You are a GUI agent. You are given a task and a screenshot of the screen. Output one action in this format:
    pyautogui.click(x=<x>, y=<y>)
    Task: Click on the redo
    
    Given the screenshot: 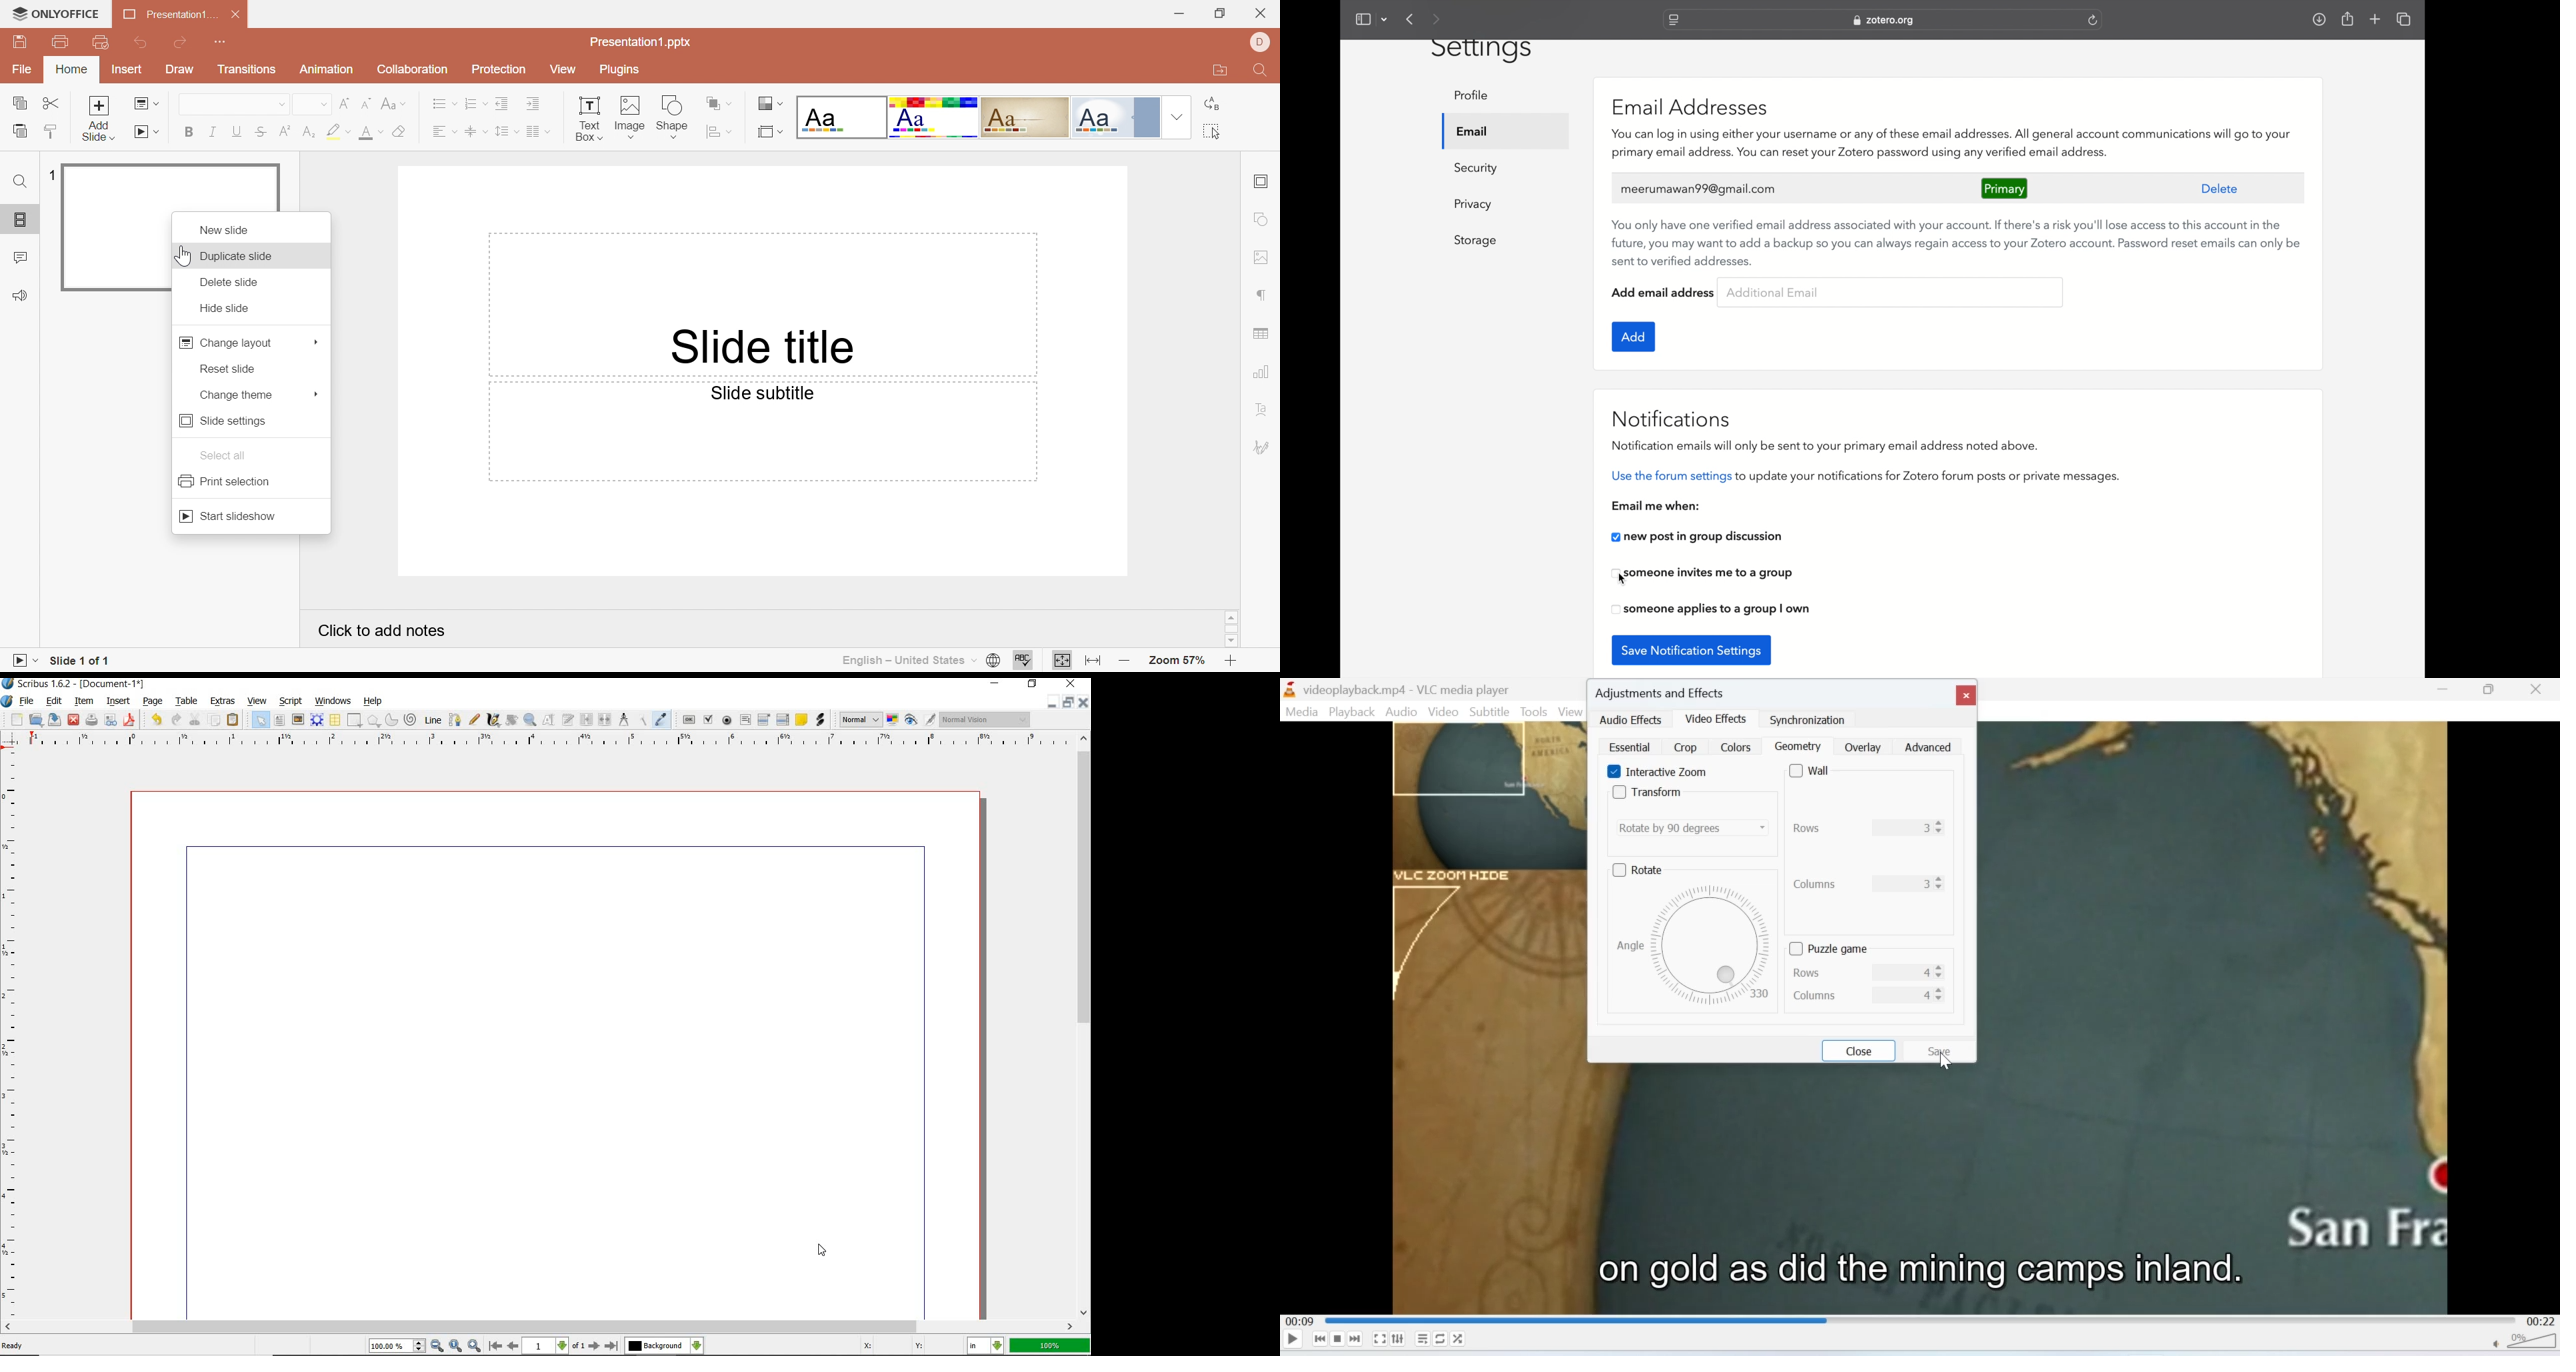 What is the action you would take?
    pyautogui.click(x=176, y=720)
    